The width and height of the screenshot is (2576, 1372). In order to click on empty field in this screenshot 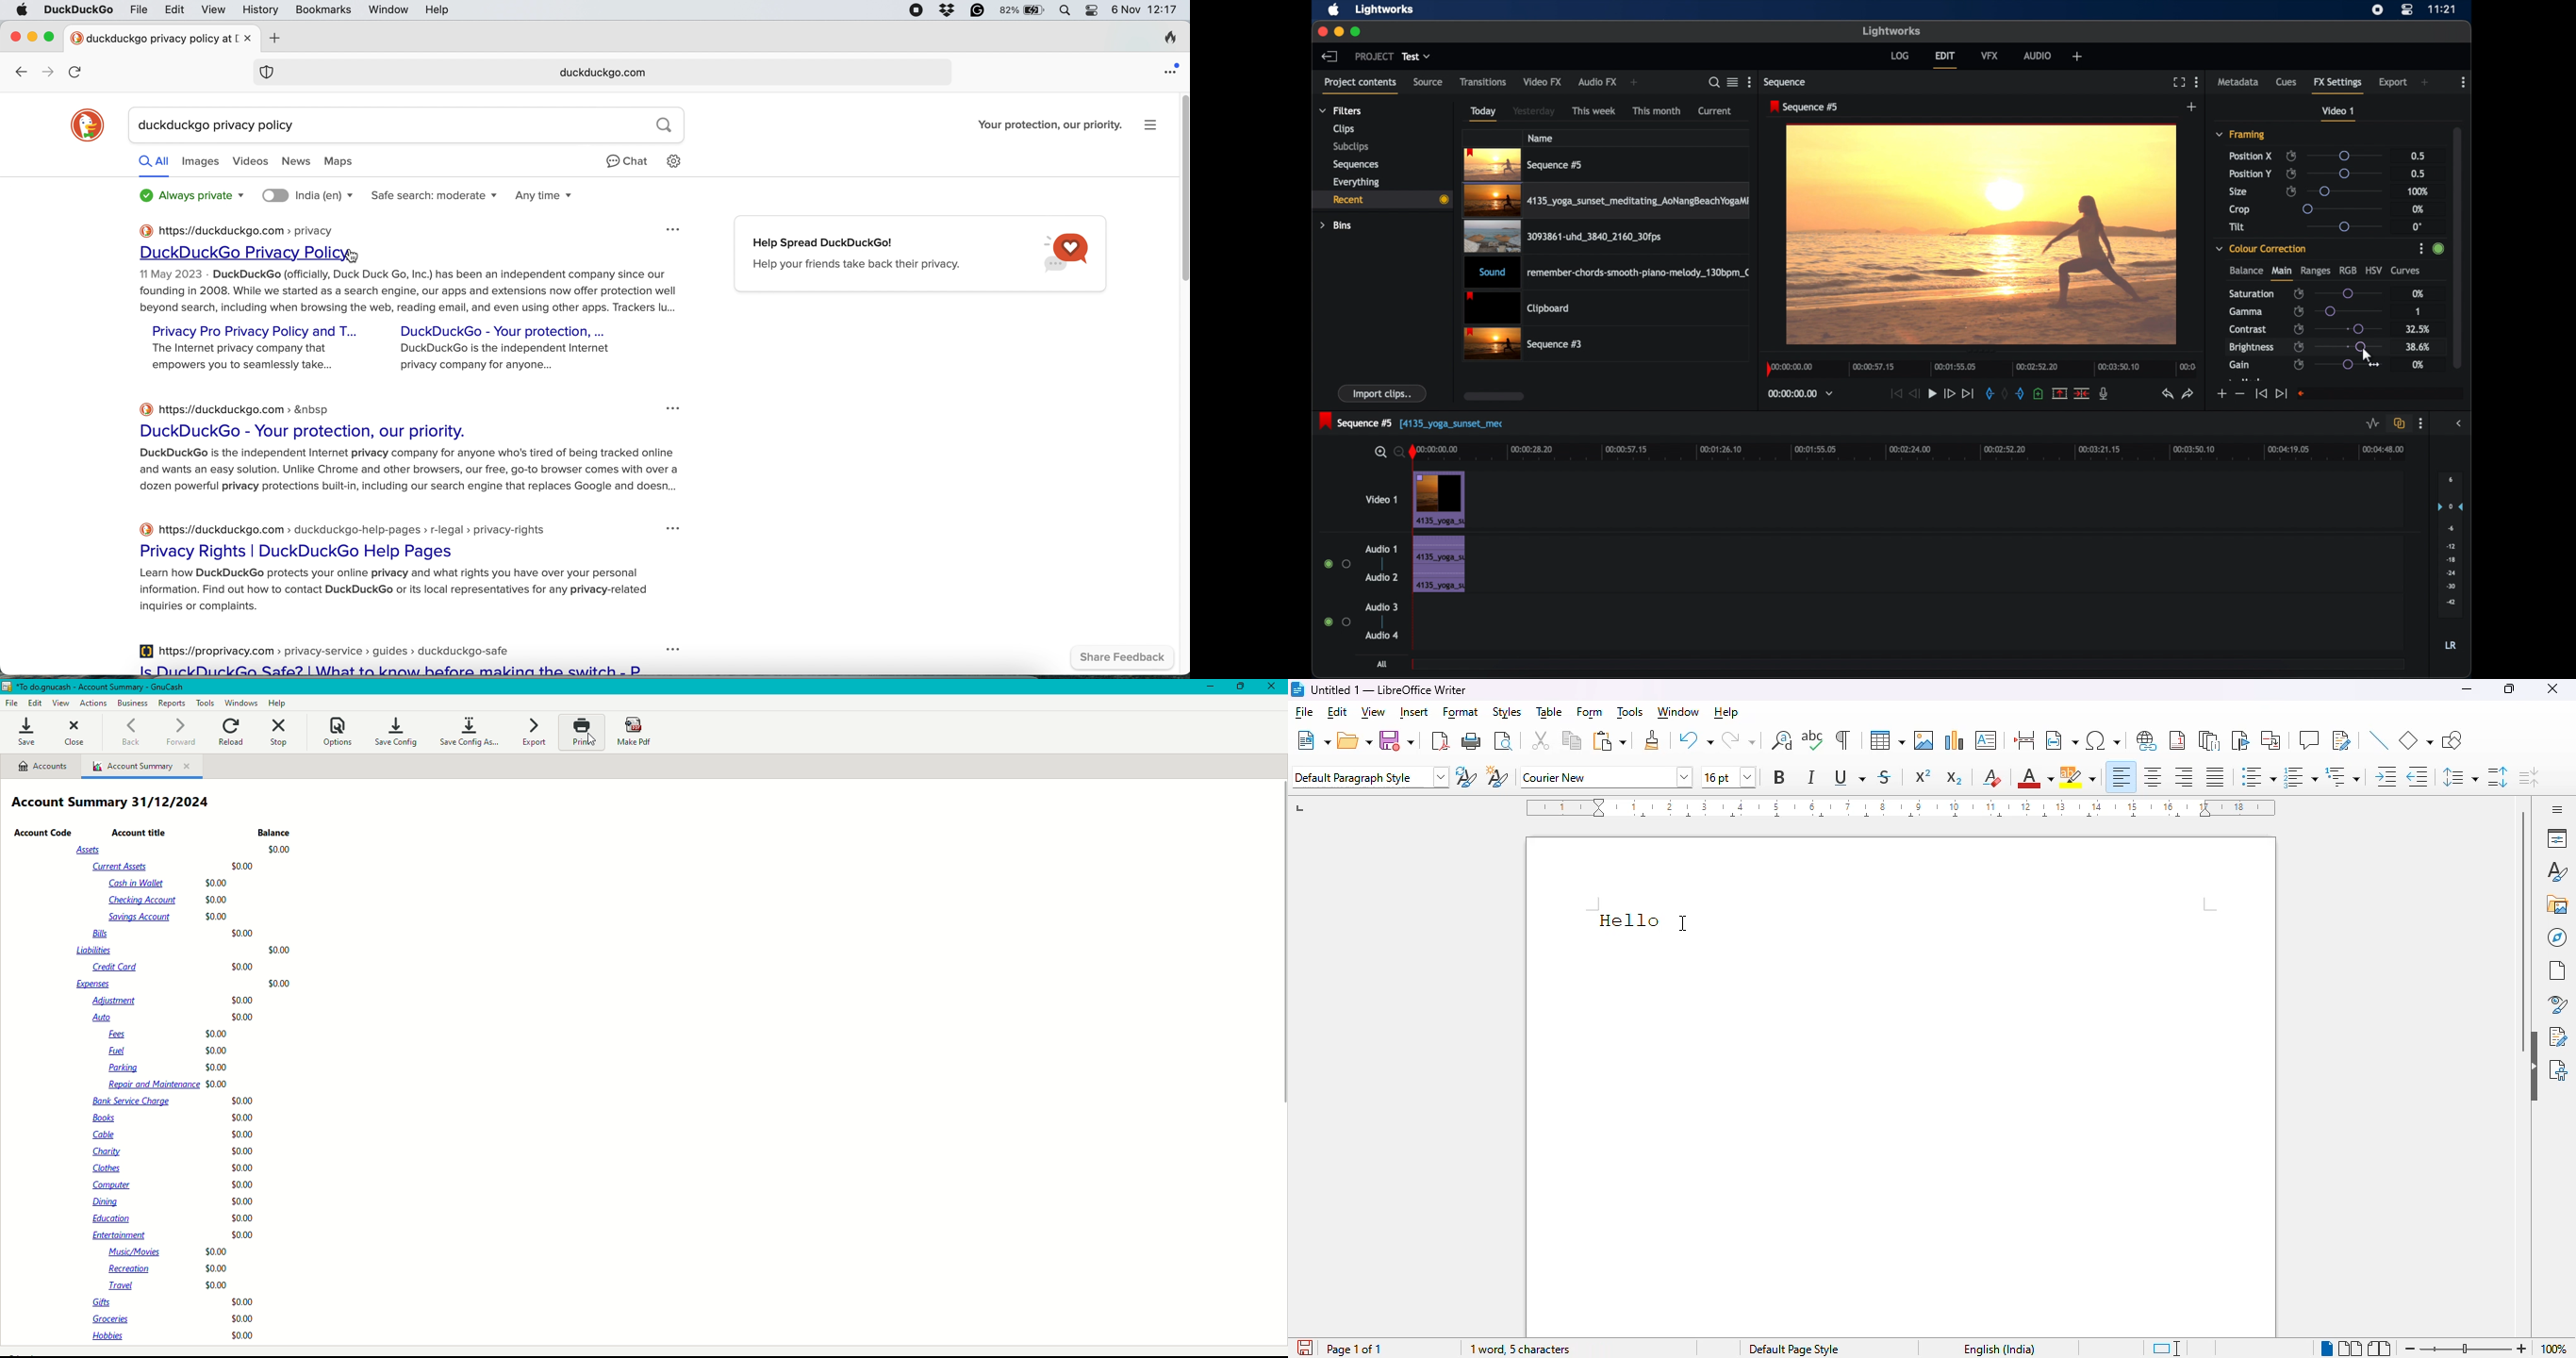, I will do `click(2379, 394)`.